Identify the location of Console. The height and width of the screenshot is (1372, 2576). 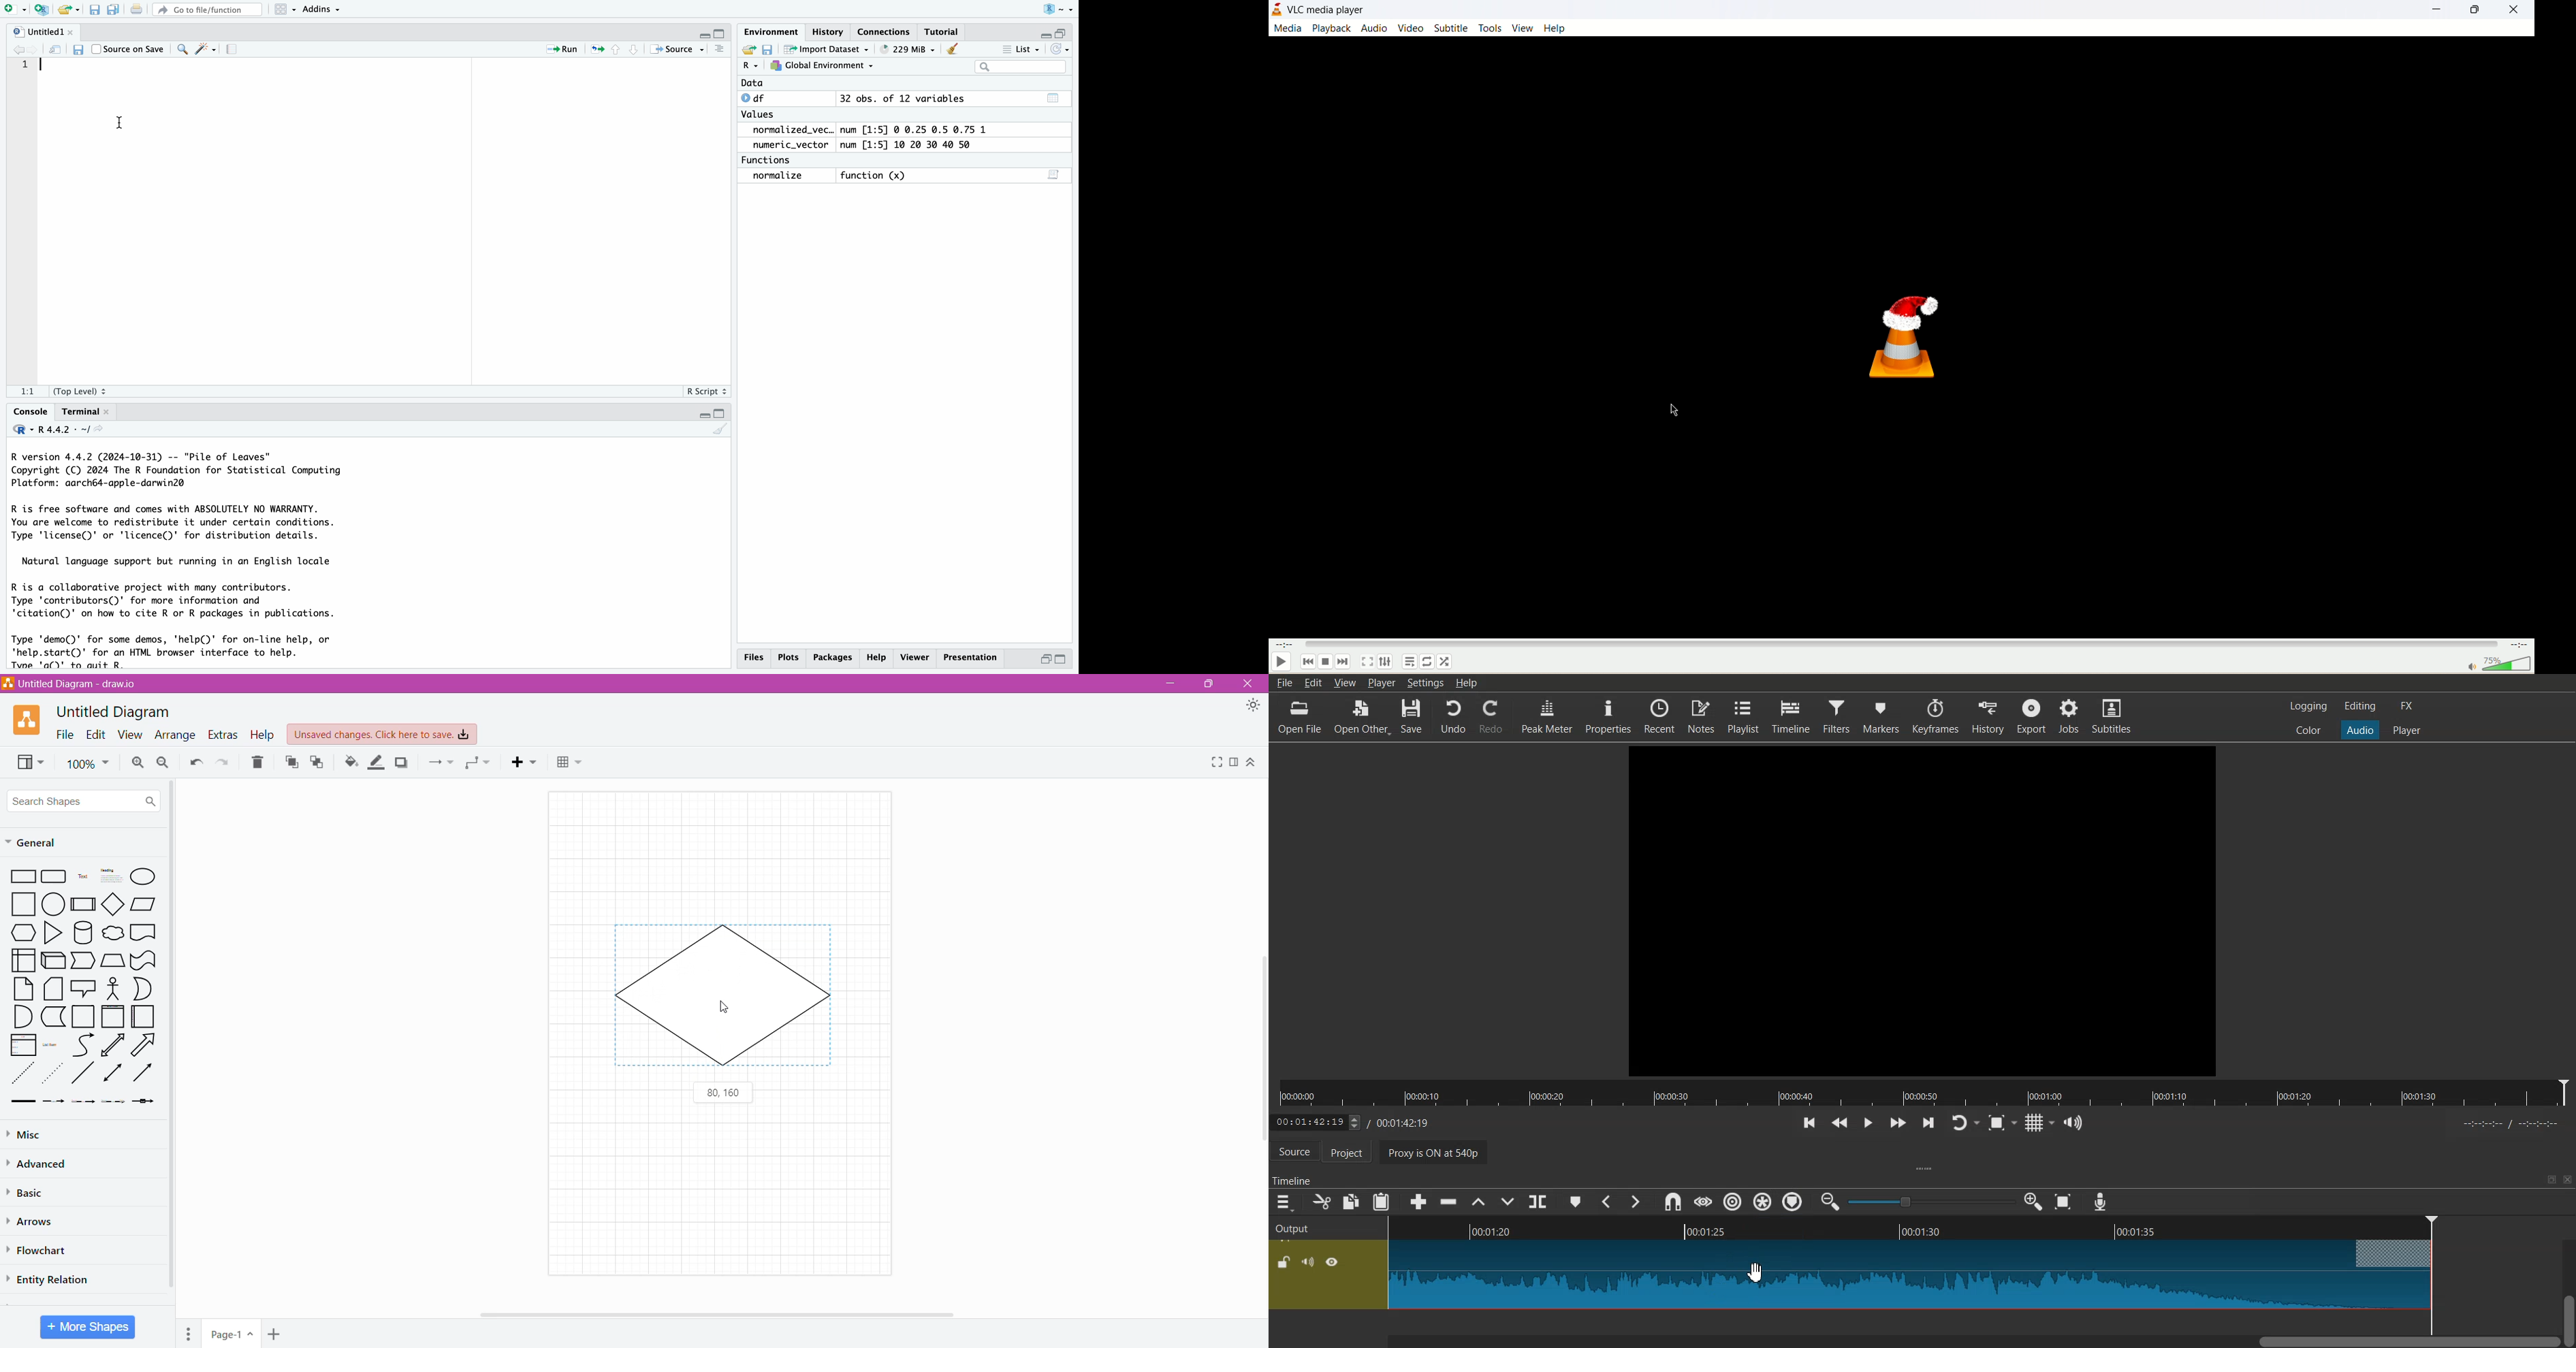
(31, 412).